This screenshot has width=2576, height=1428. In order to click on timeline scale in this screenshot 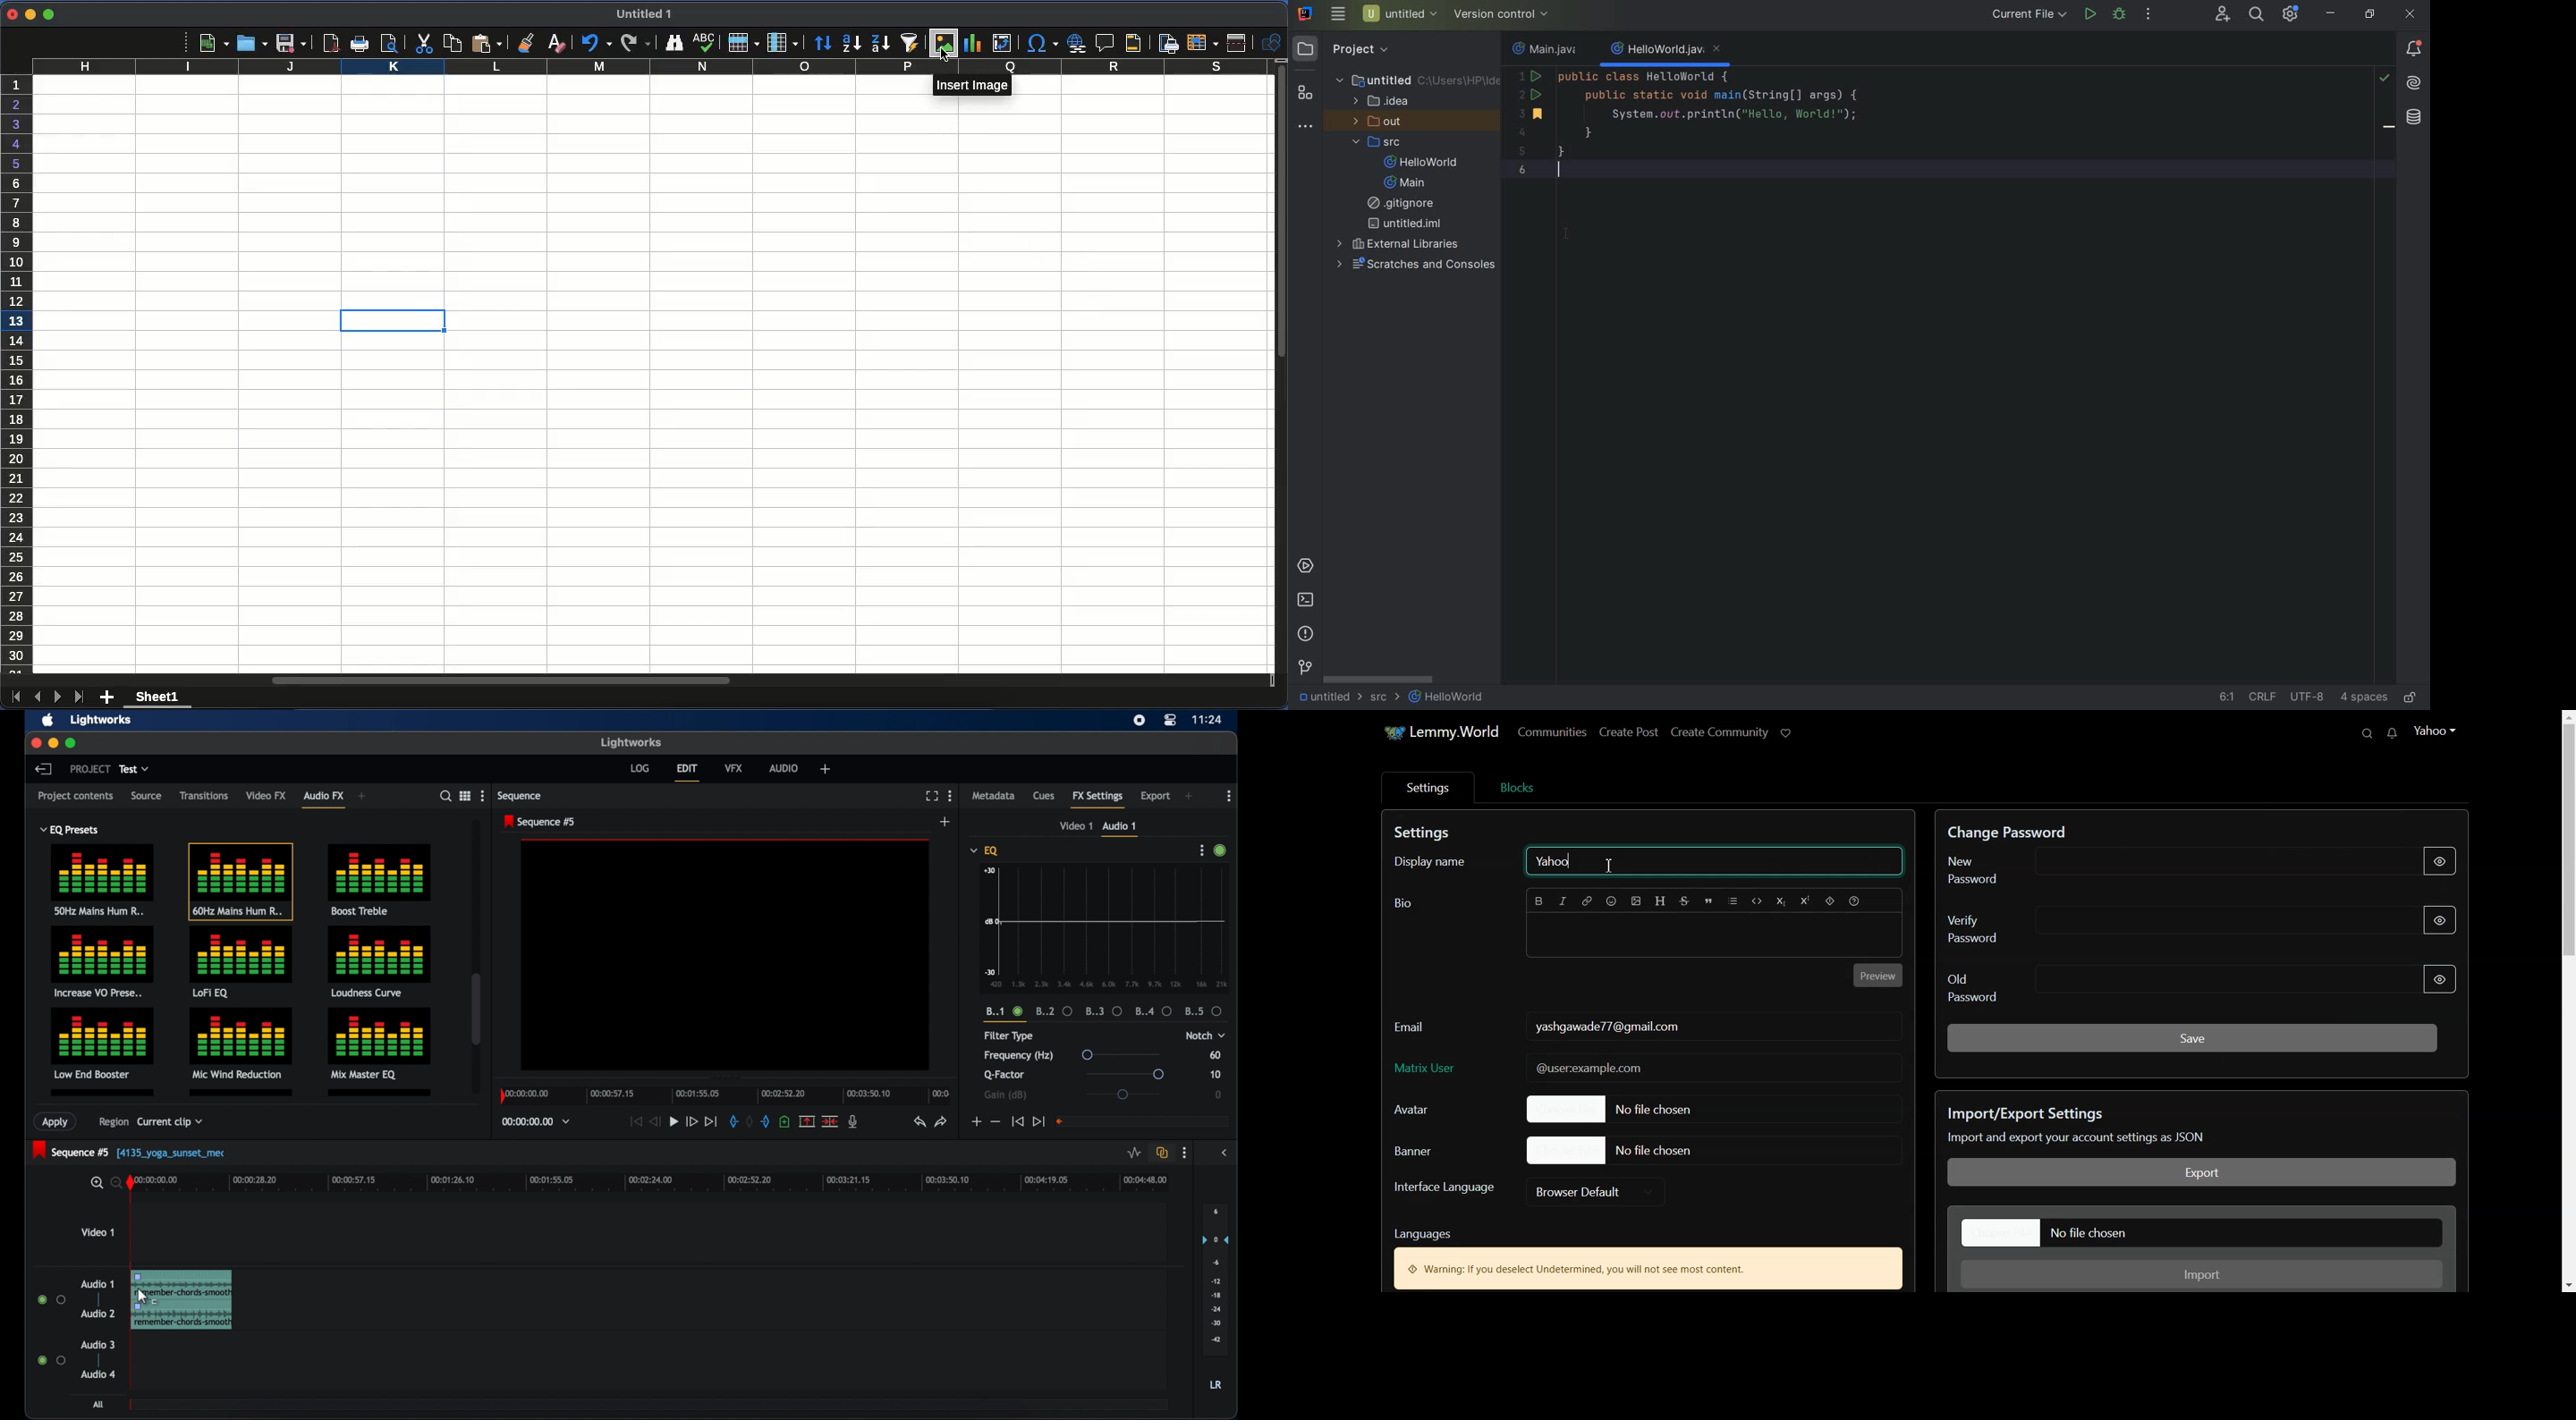, I will do `click(662, 1185)`.